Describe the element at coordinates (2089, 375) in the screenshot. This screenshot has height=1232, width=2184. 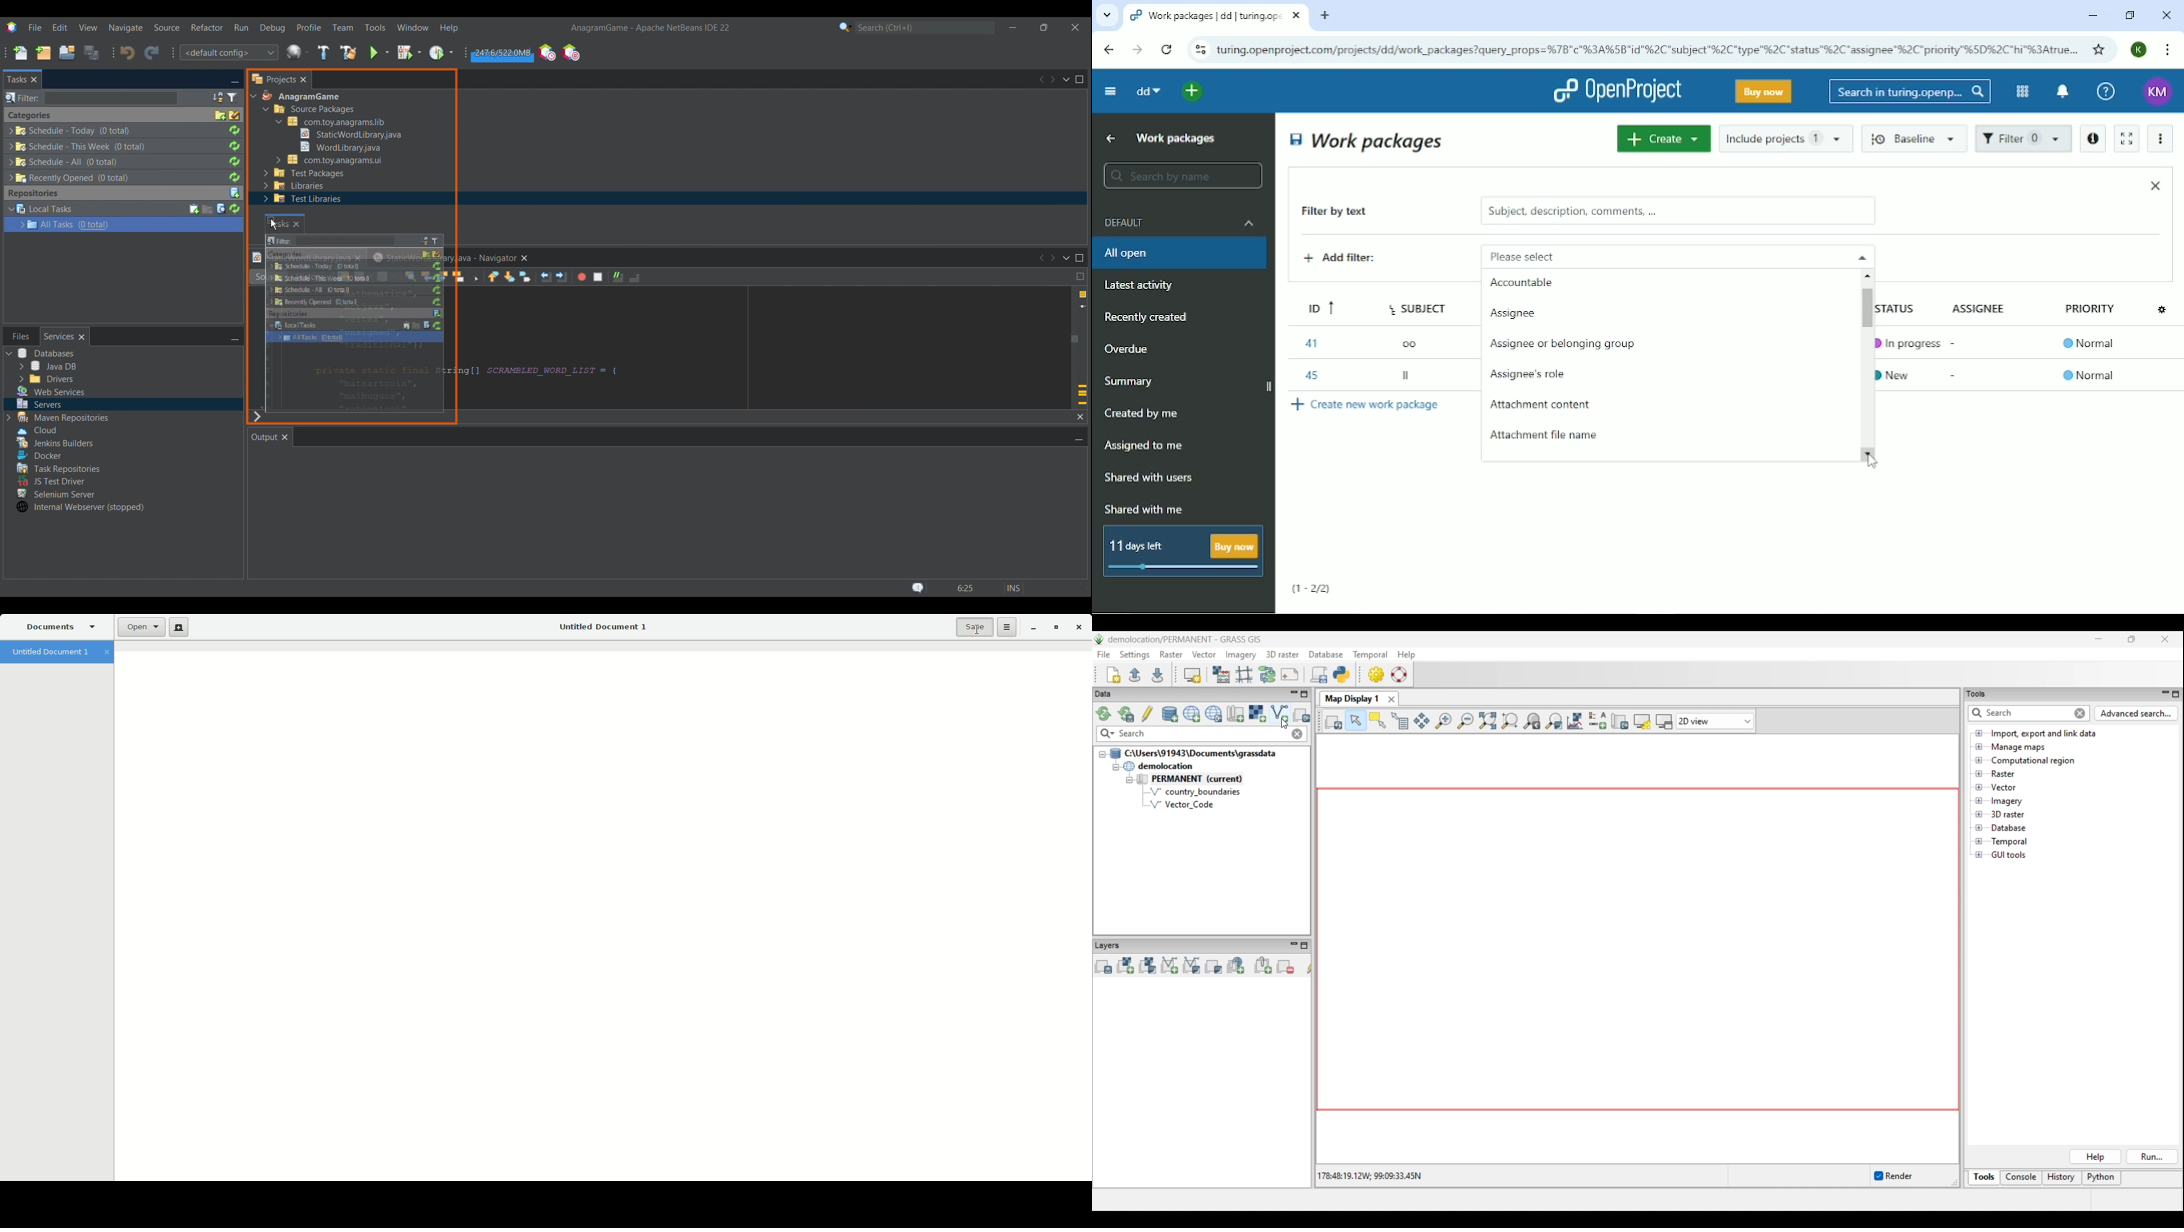
I see `Normal` at that location.